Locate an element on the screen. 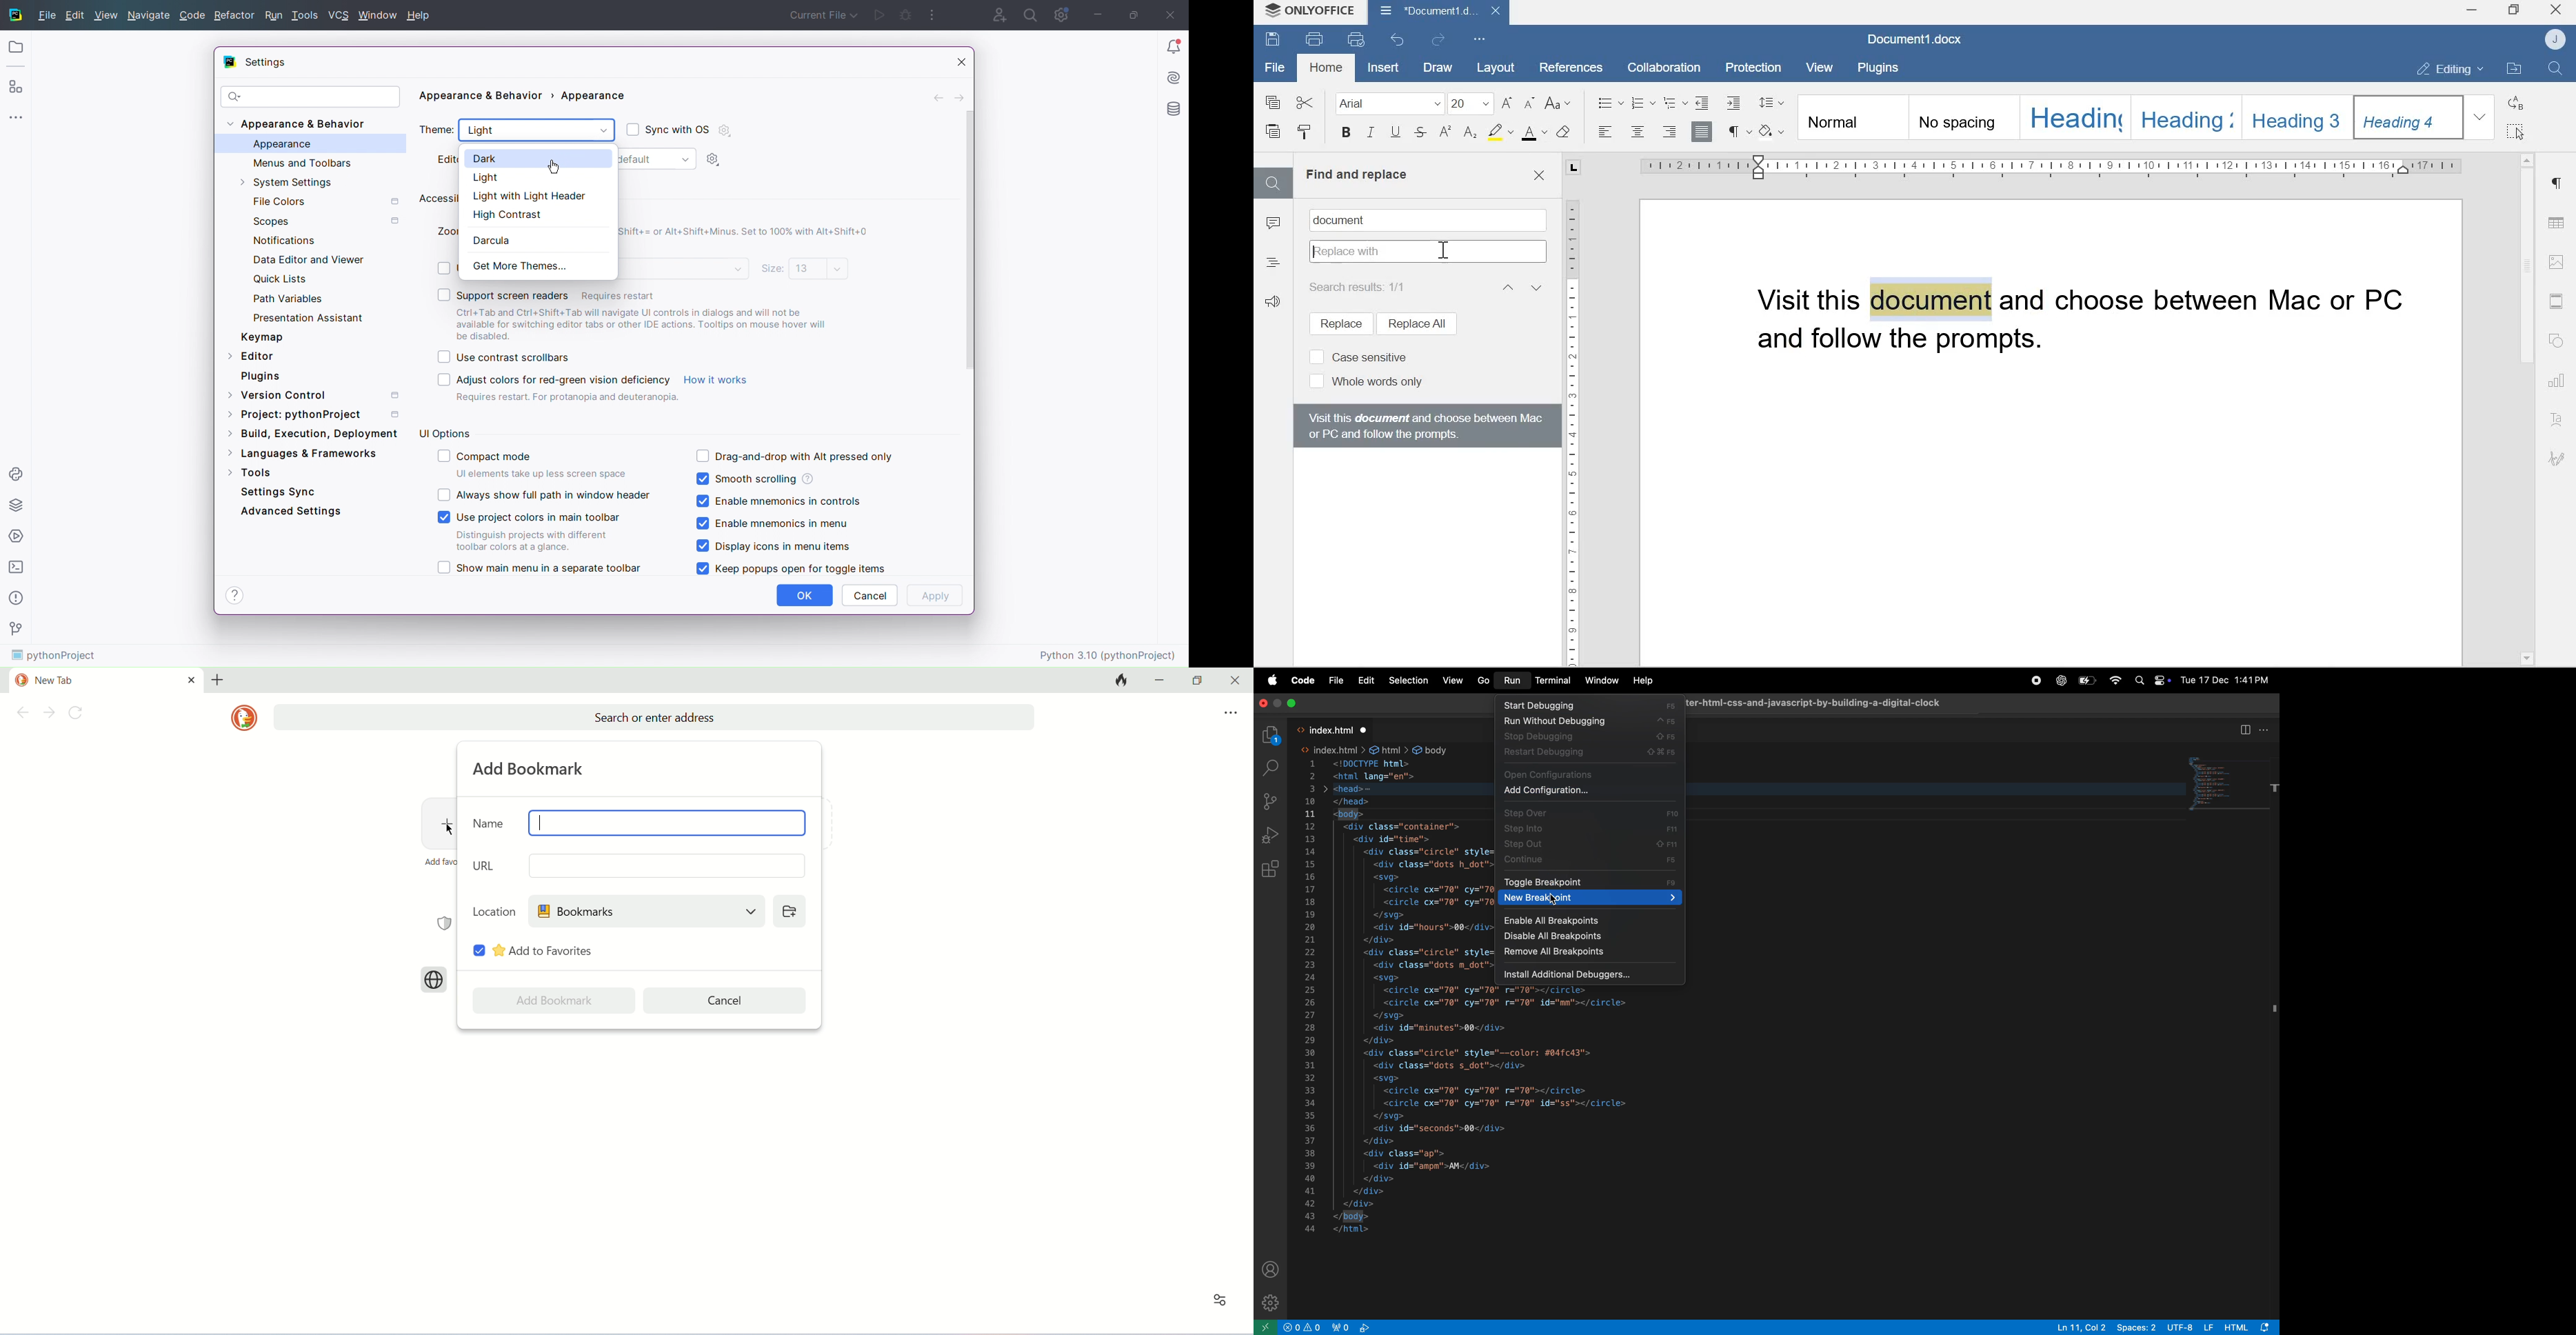  Paragraph settings is located at coordinates (2556, 183).